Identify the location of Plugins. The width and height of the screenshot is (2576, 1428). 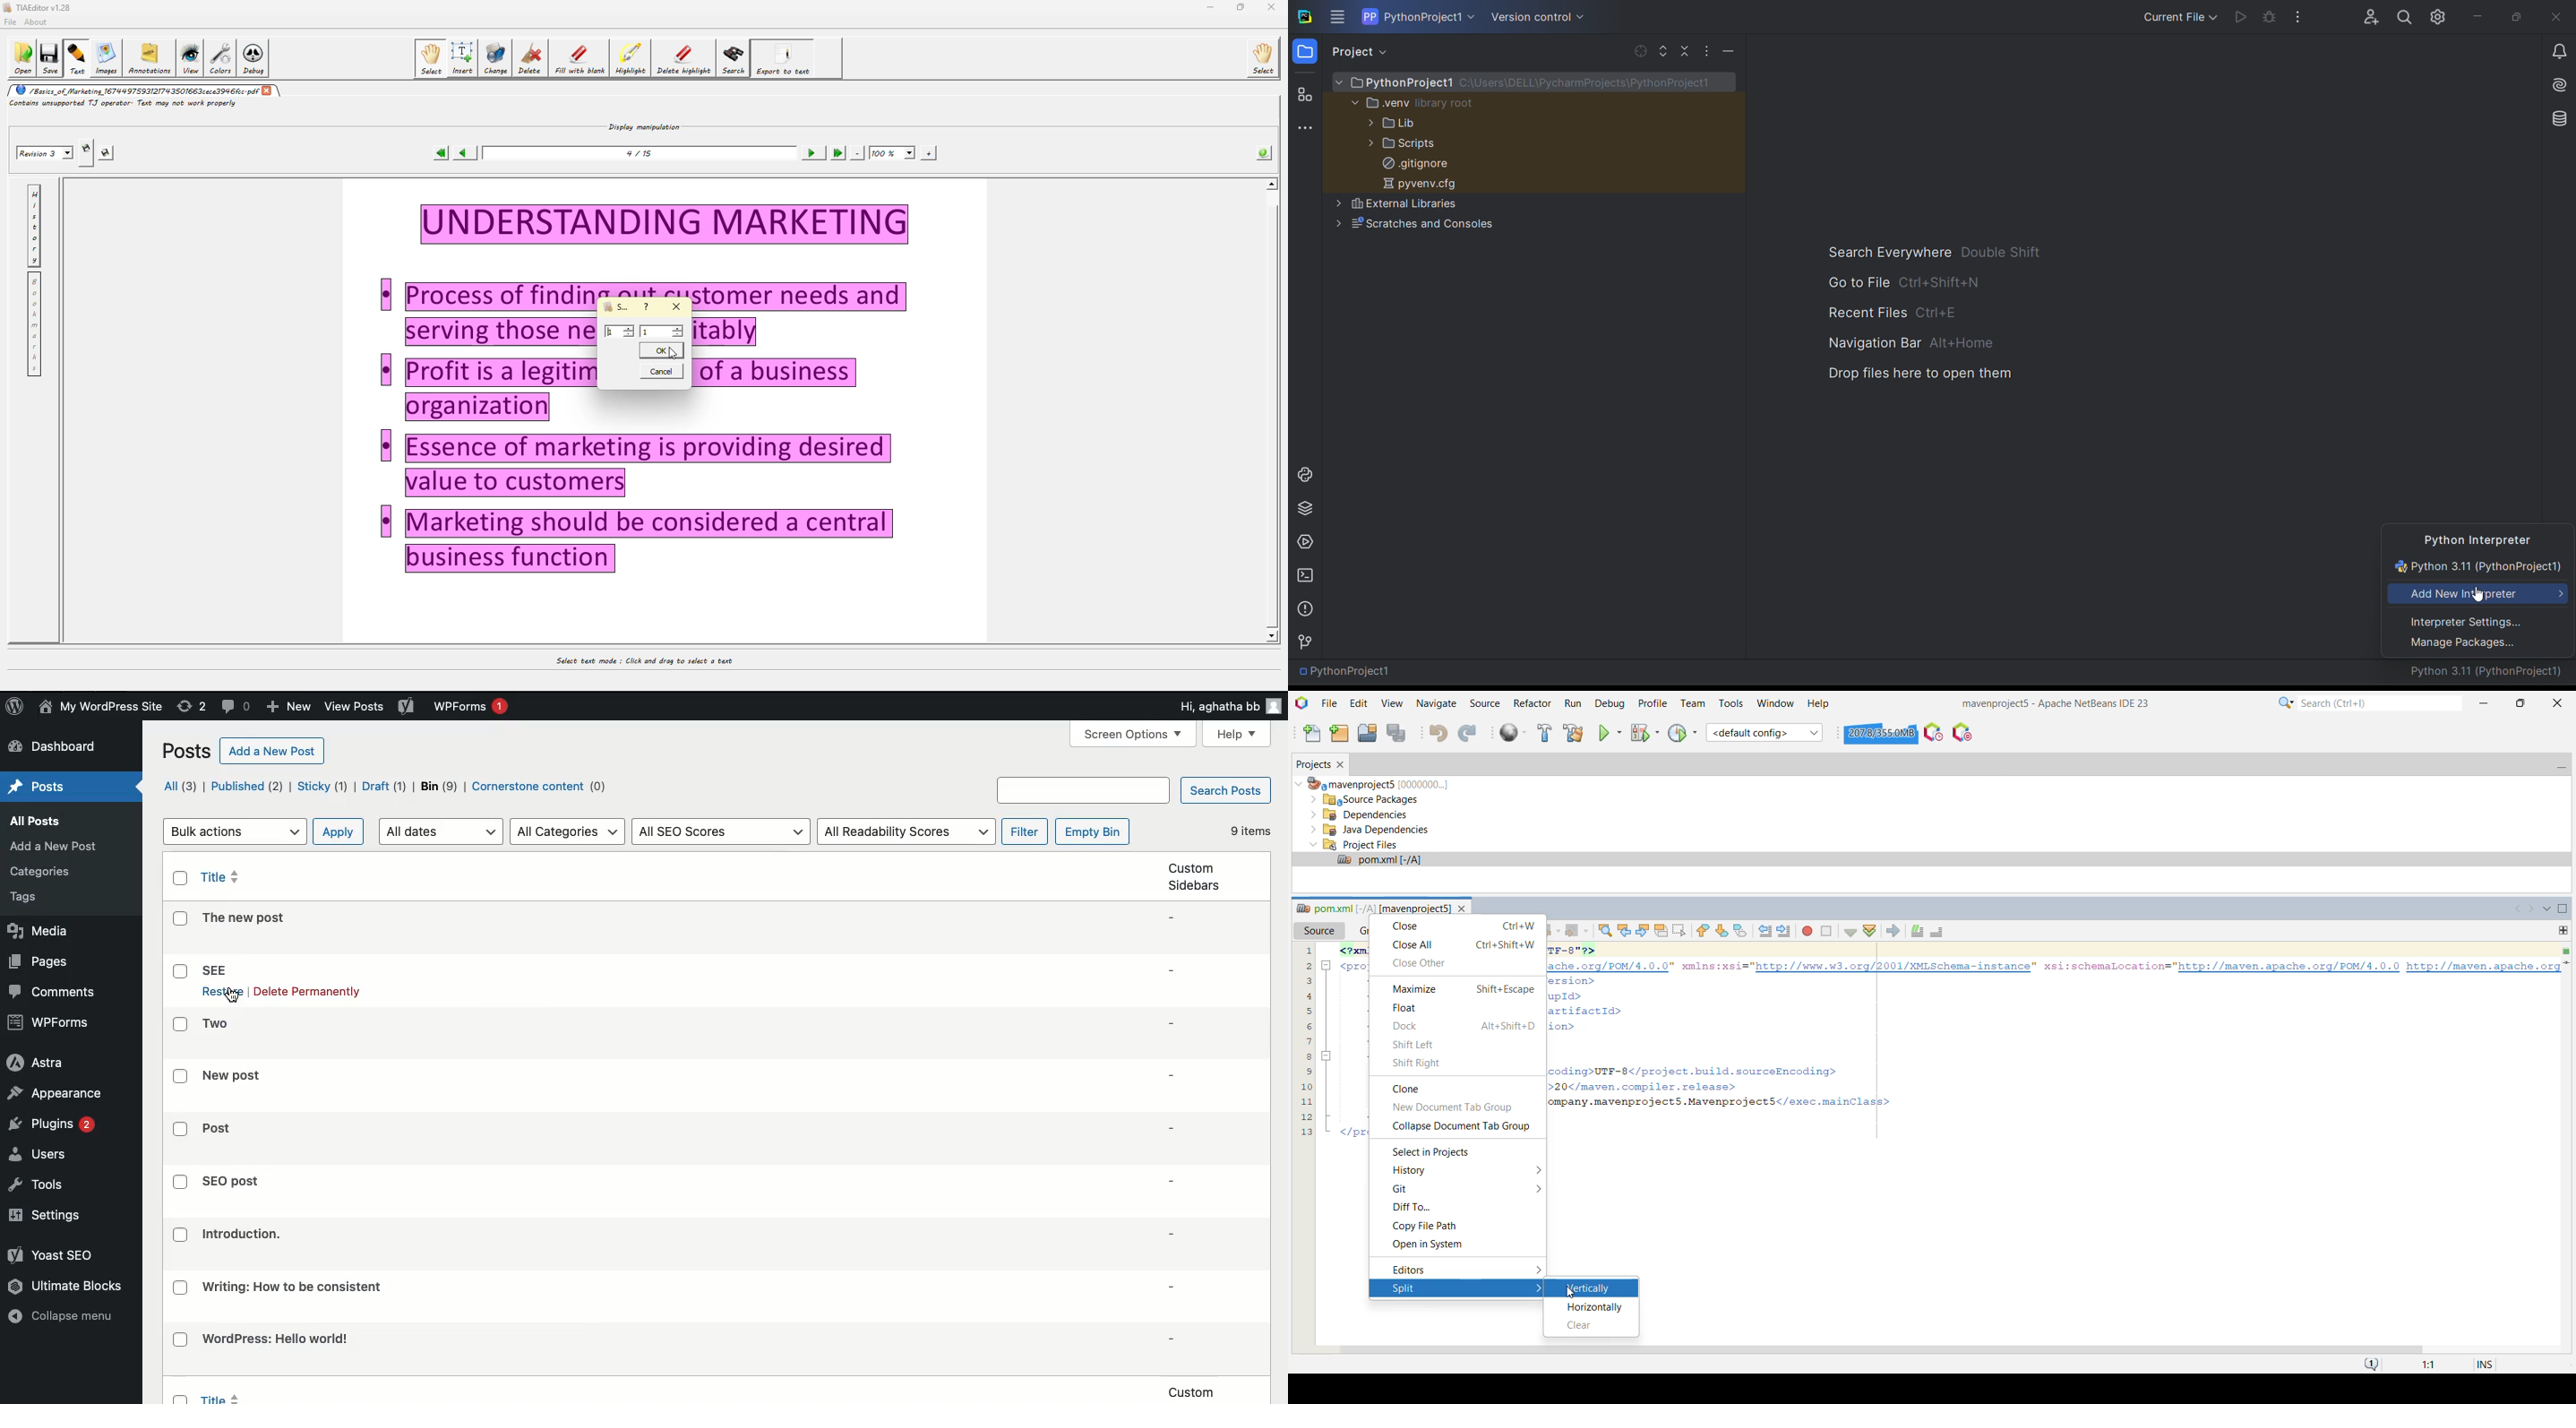
(51, 1124).